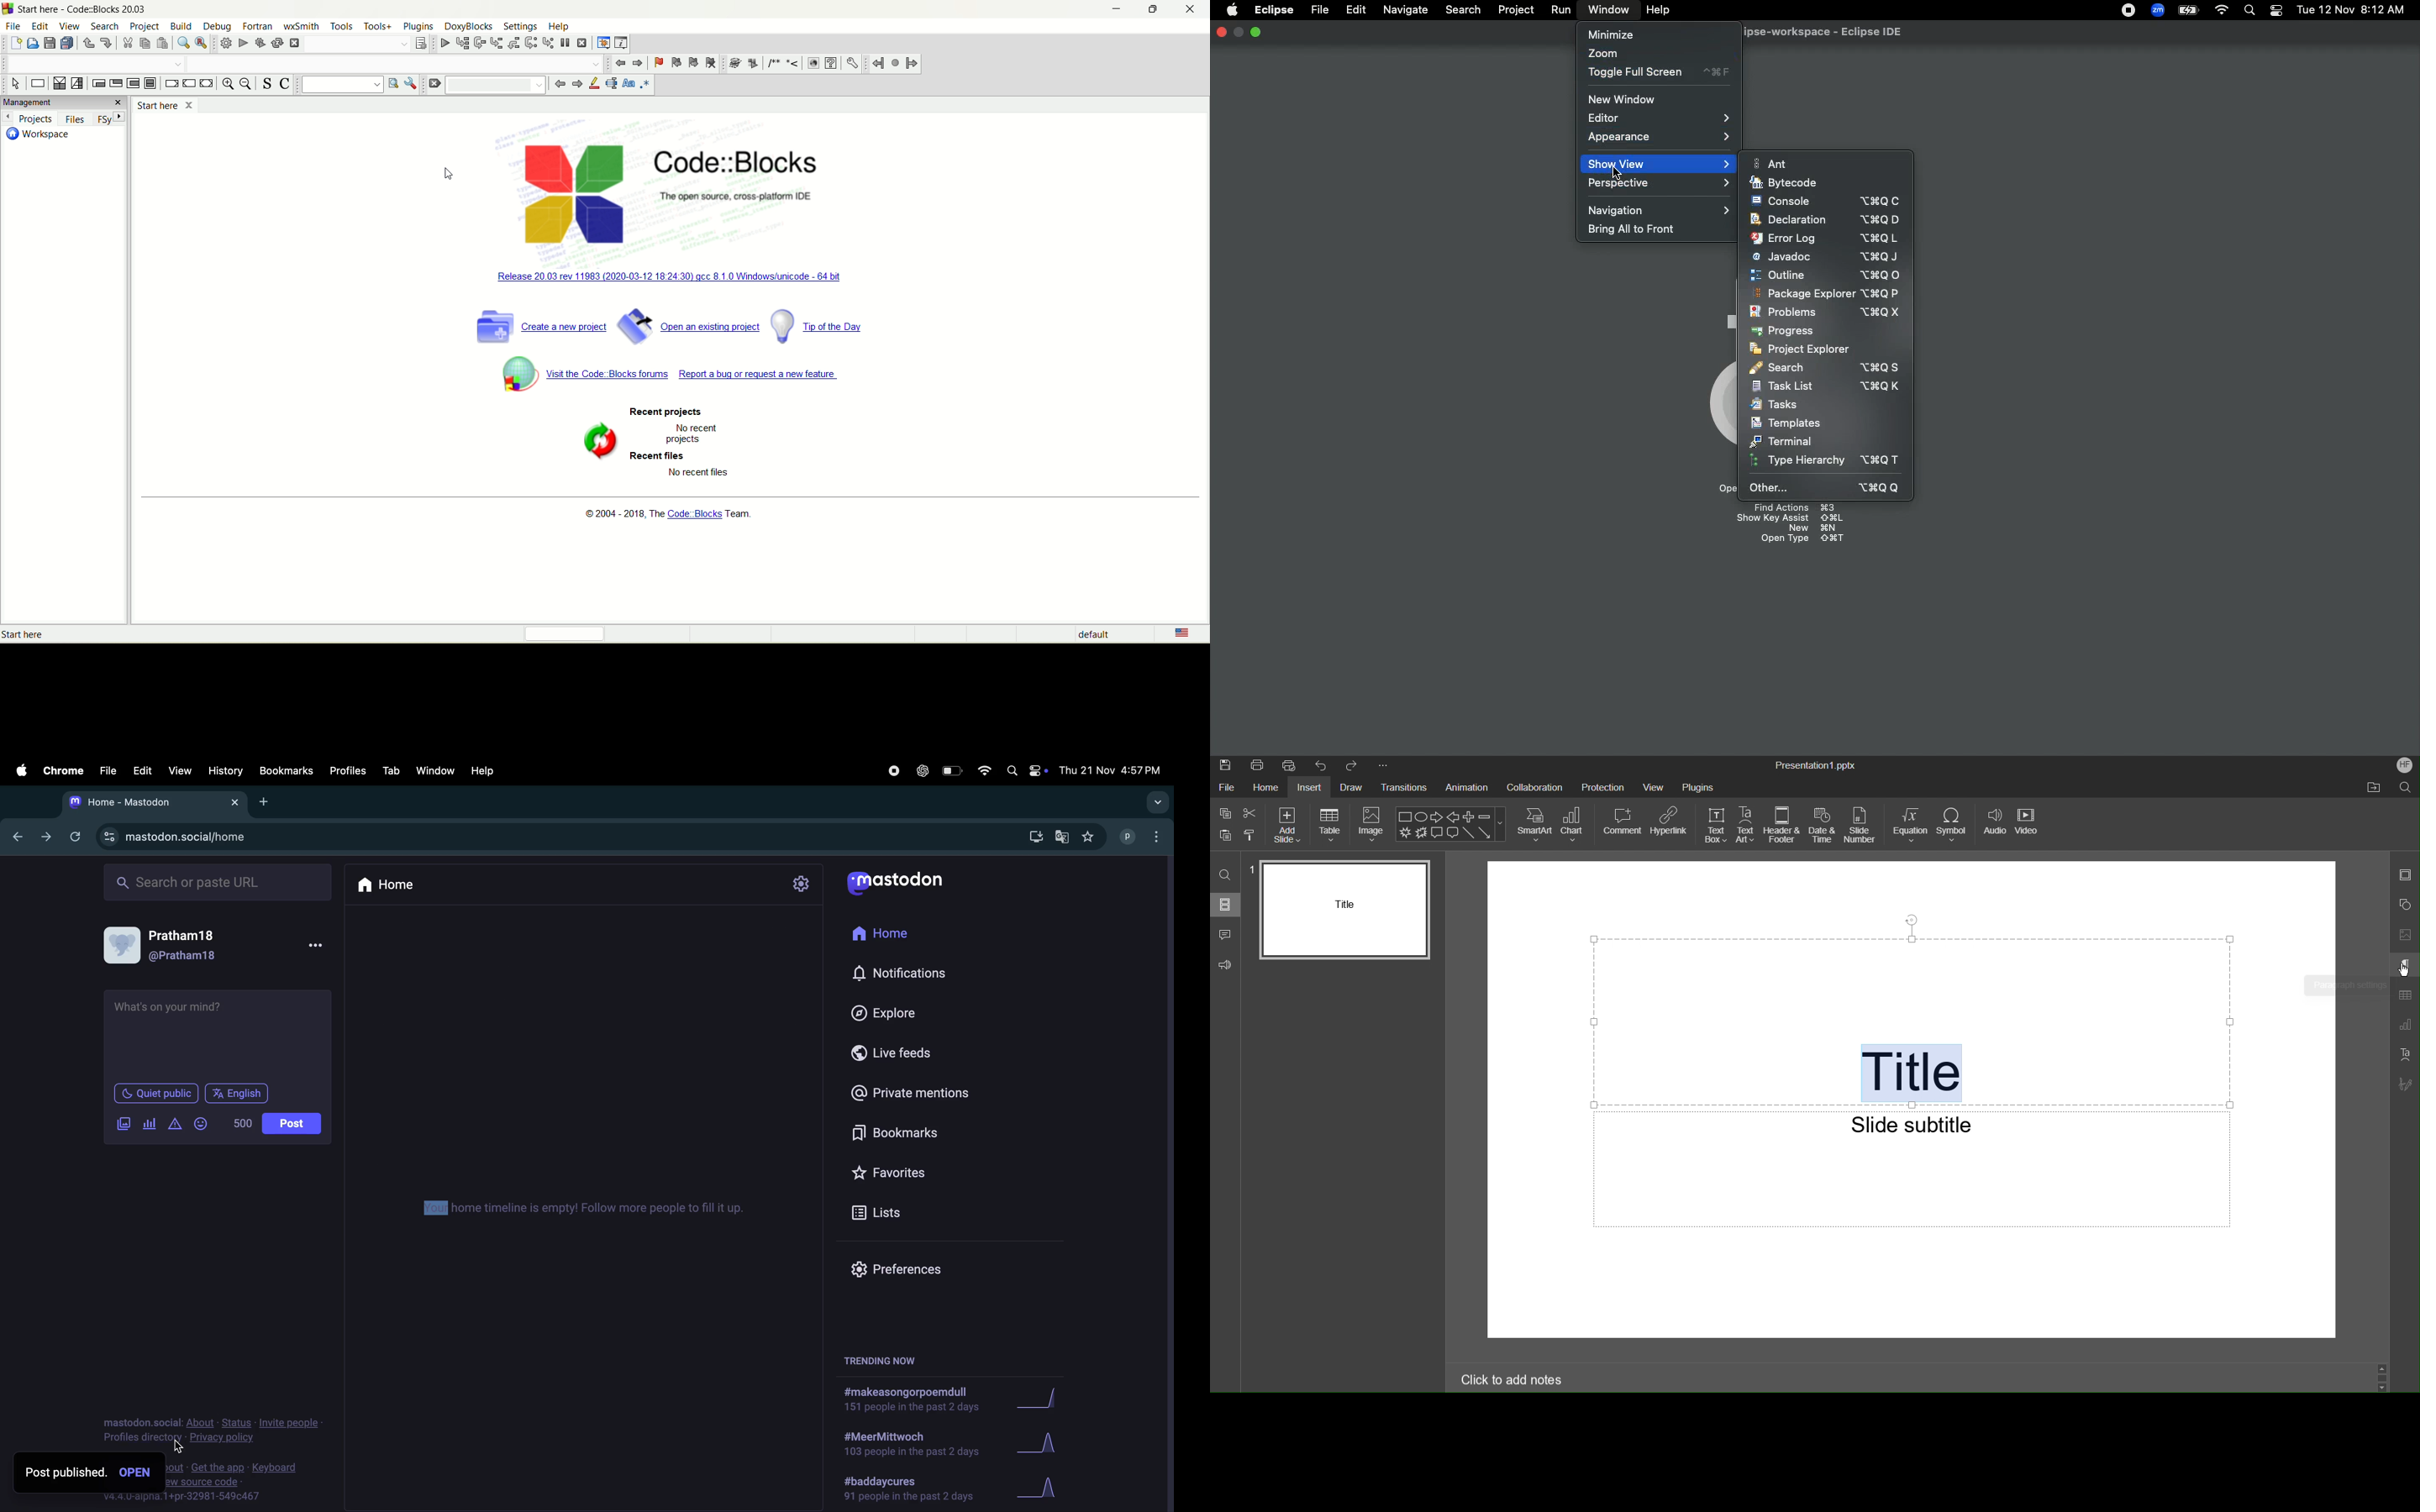 The width and height of the screenshot is (2436, 1512). What do you see at coordinates (52, 101) in the screenshot?
I see `management` at bounding box center [52, 101].